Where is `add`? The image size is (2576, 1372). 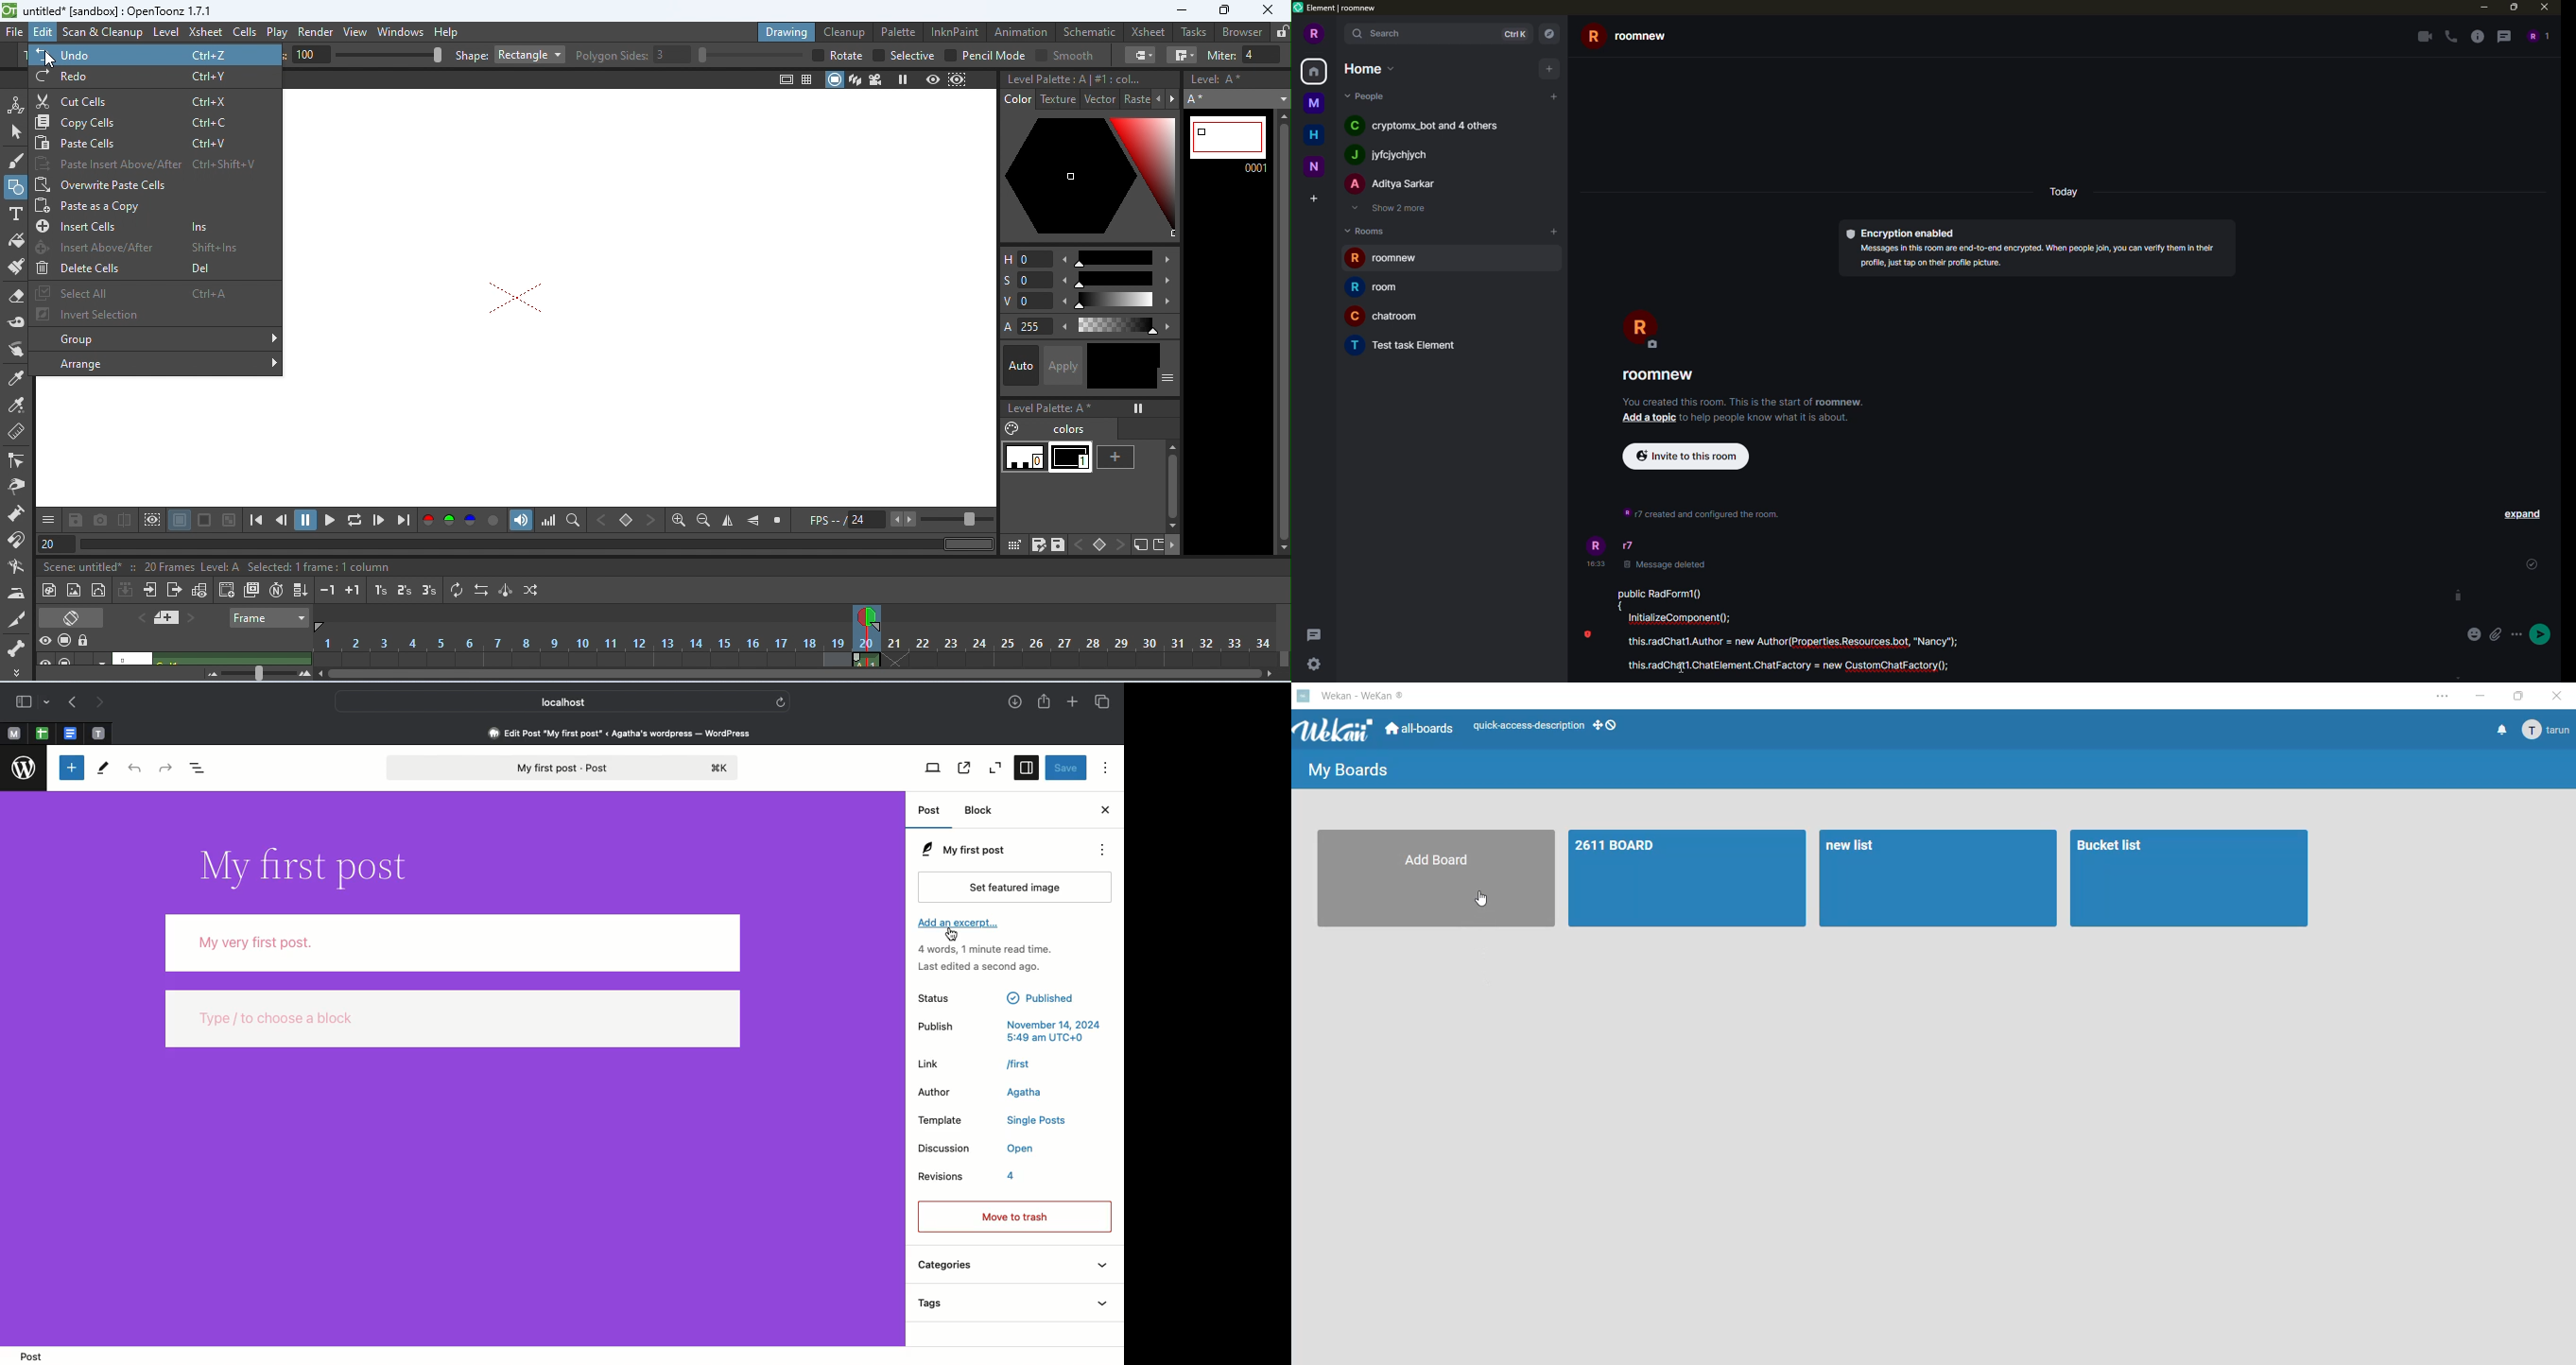 add is located at coordinates (1556, 97).